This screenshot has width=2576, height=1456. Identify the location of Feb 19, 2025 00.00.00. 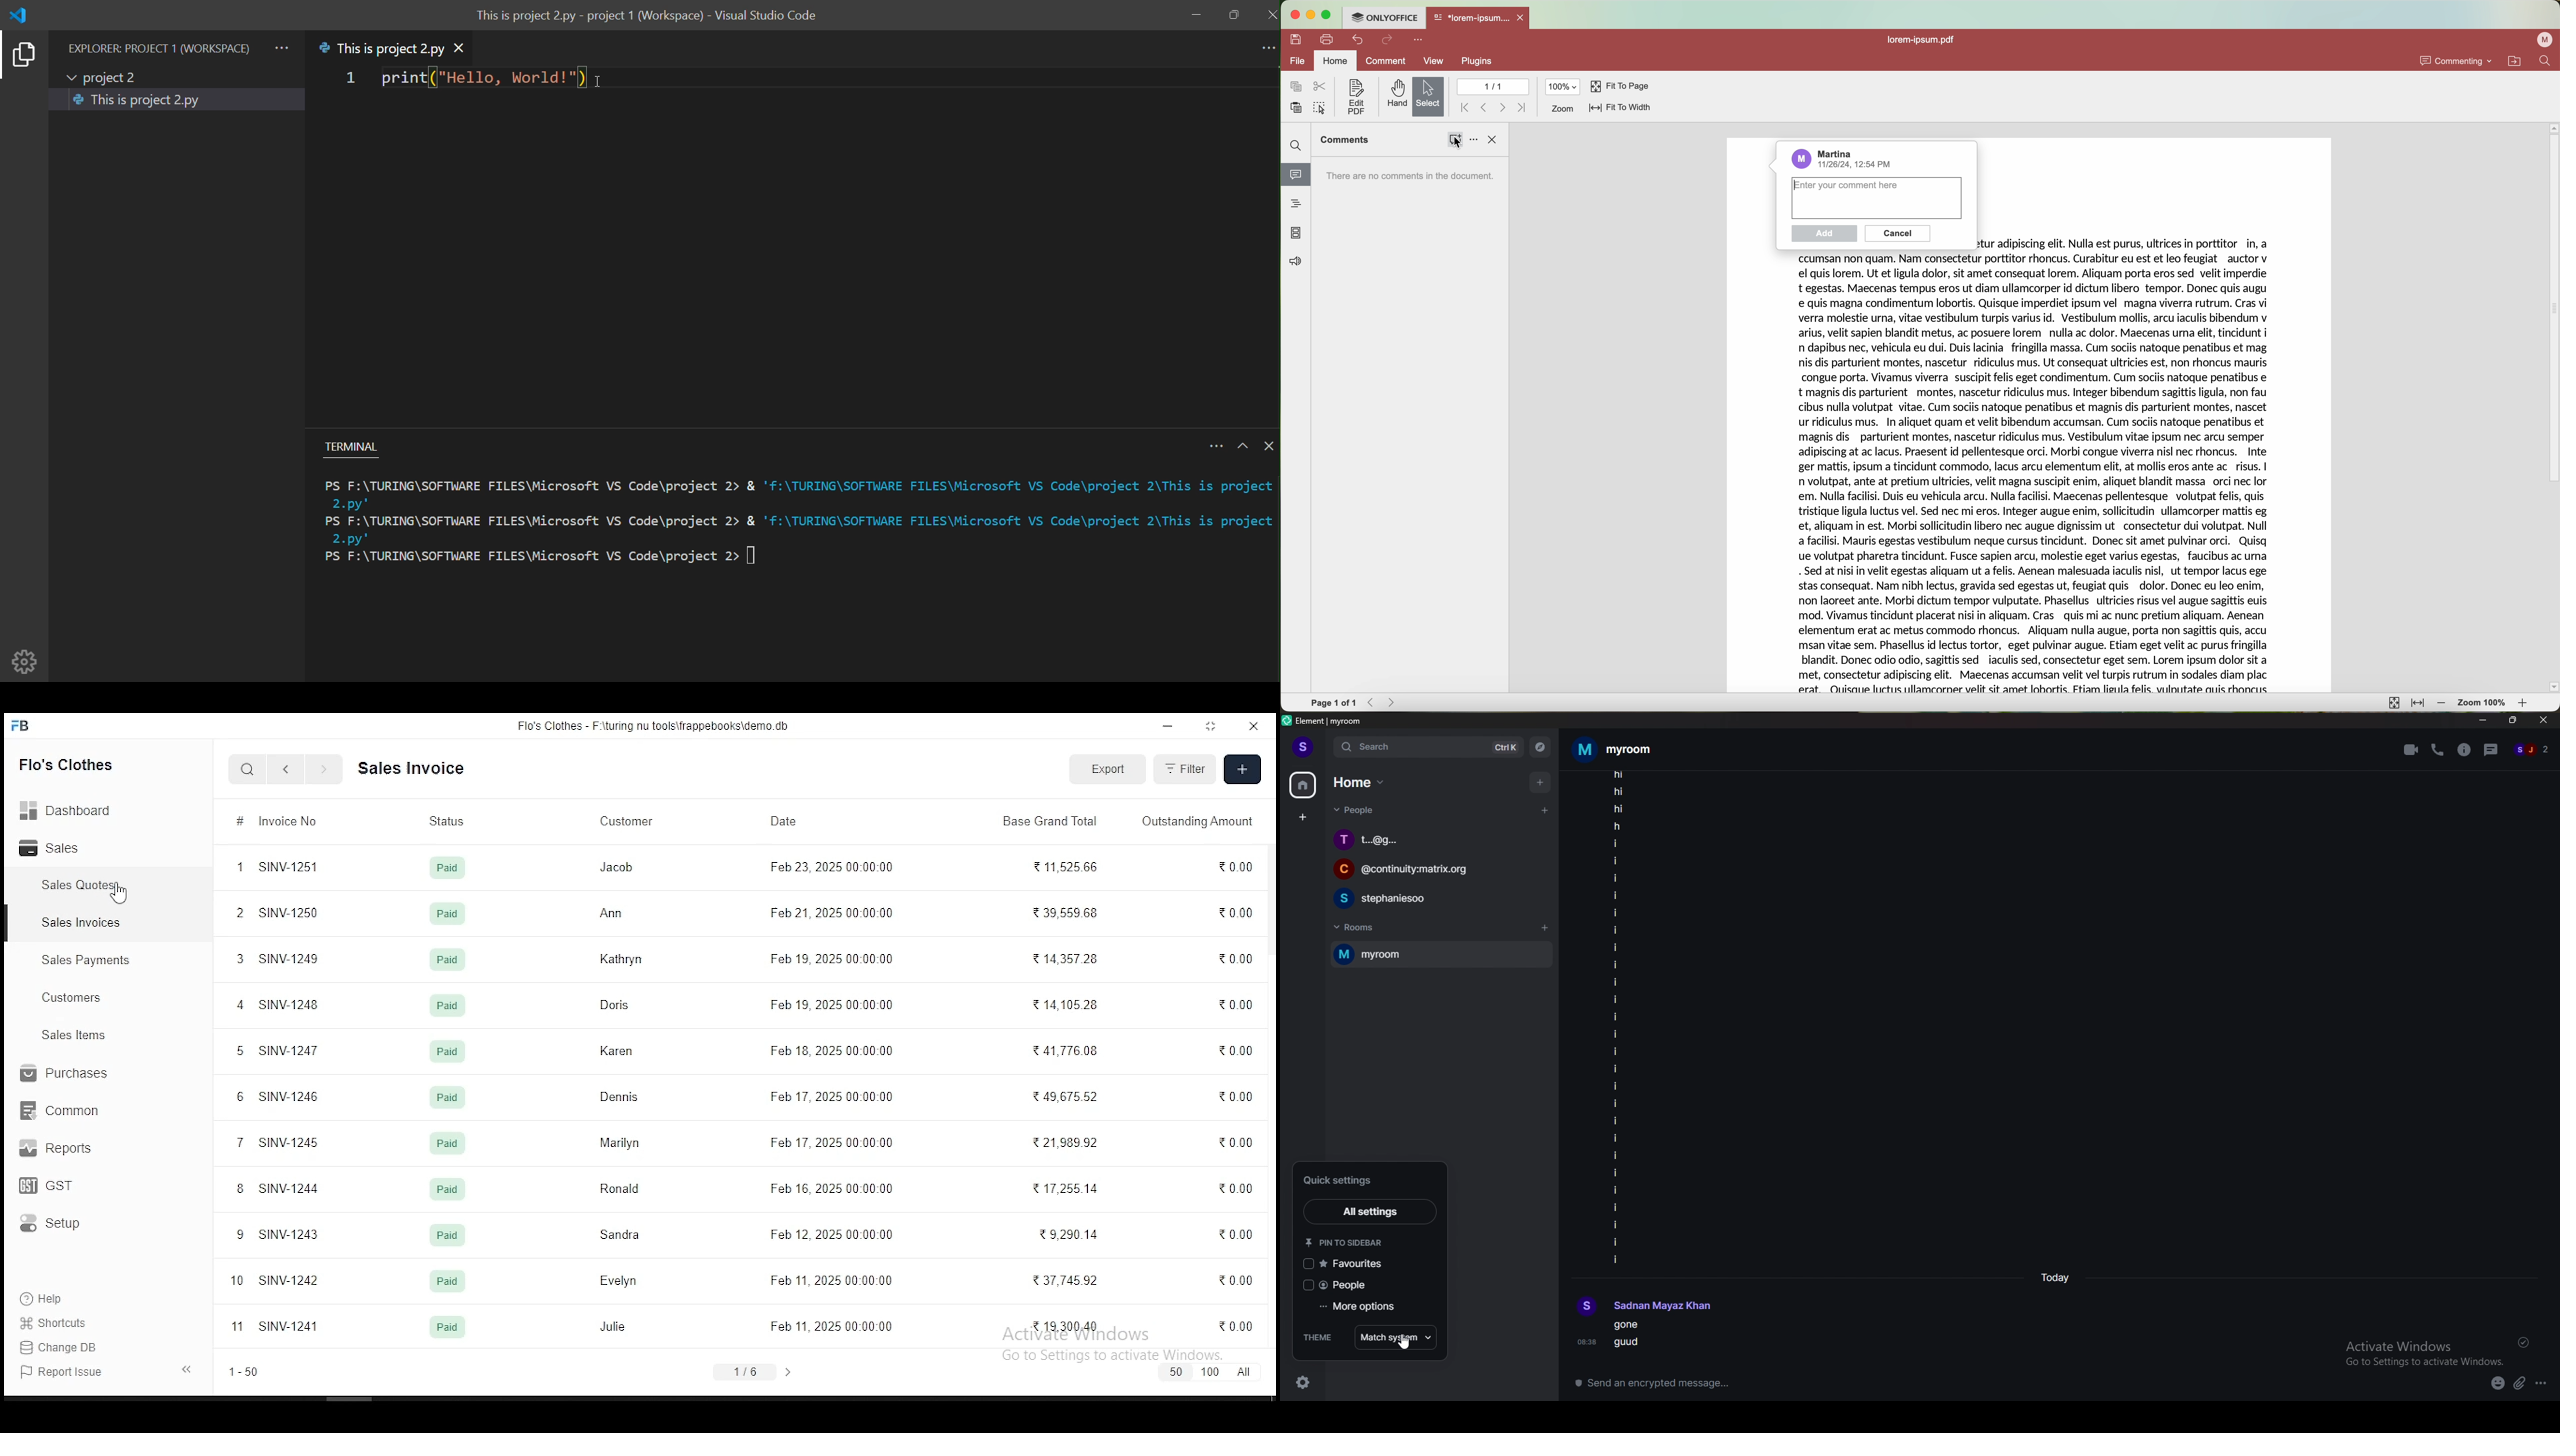
(835, 1005).